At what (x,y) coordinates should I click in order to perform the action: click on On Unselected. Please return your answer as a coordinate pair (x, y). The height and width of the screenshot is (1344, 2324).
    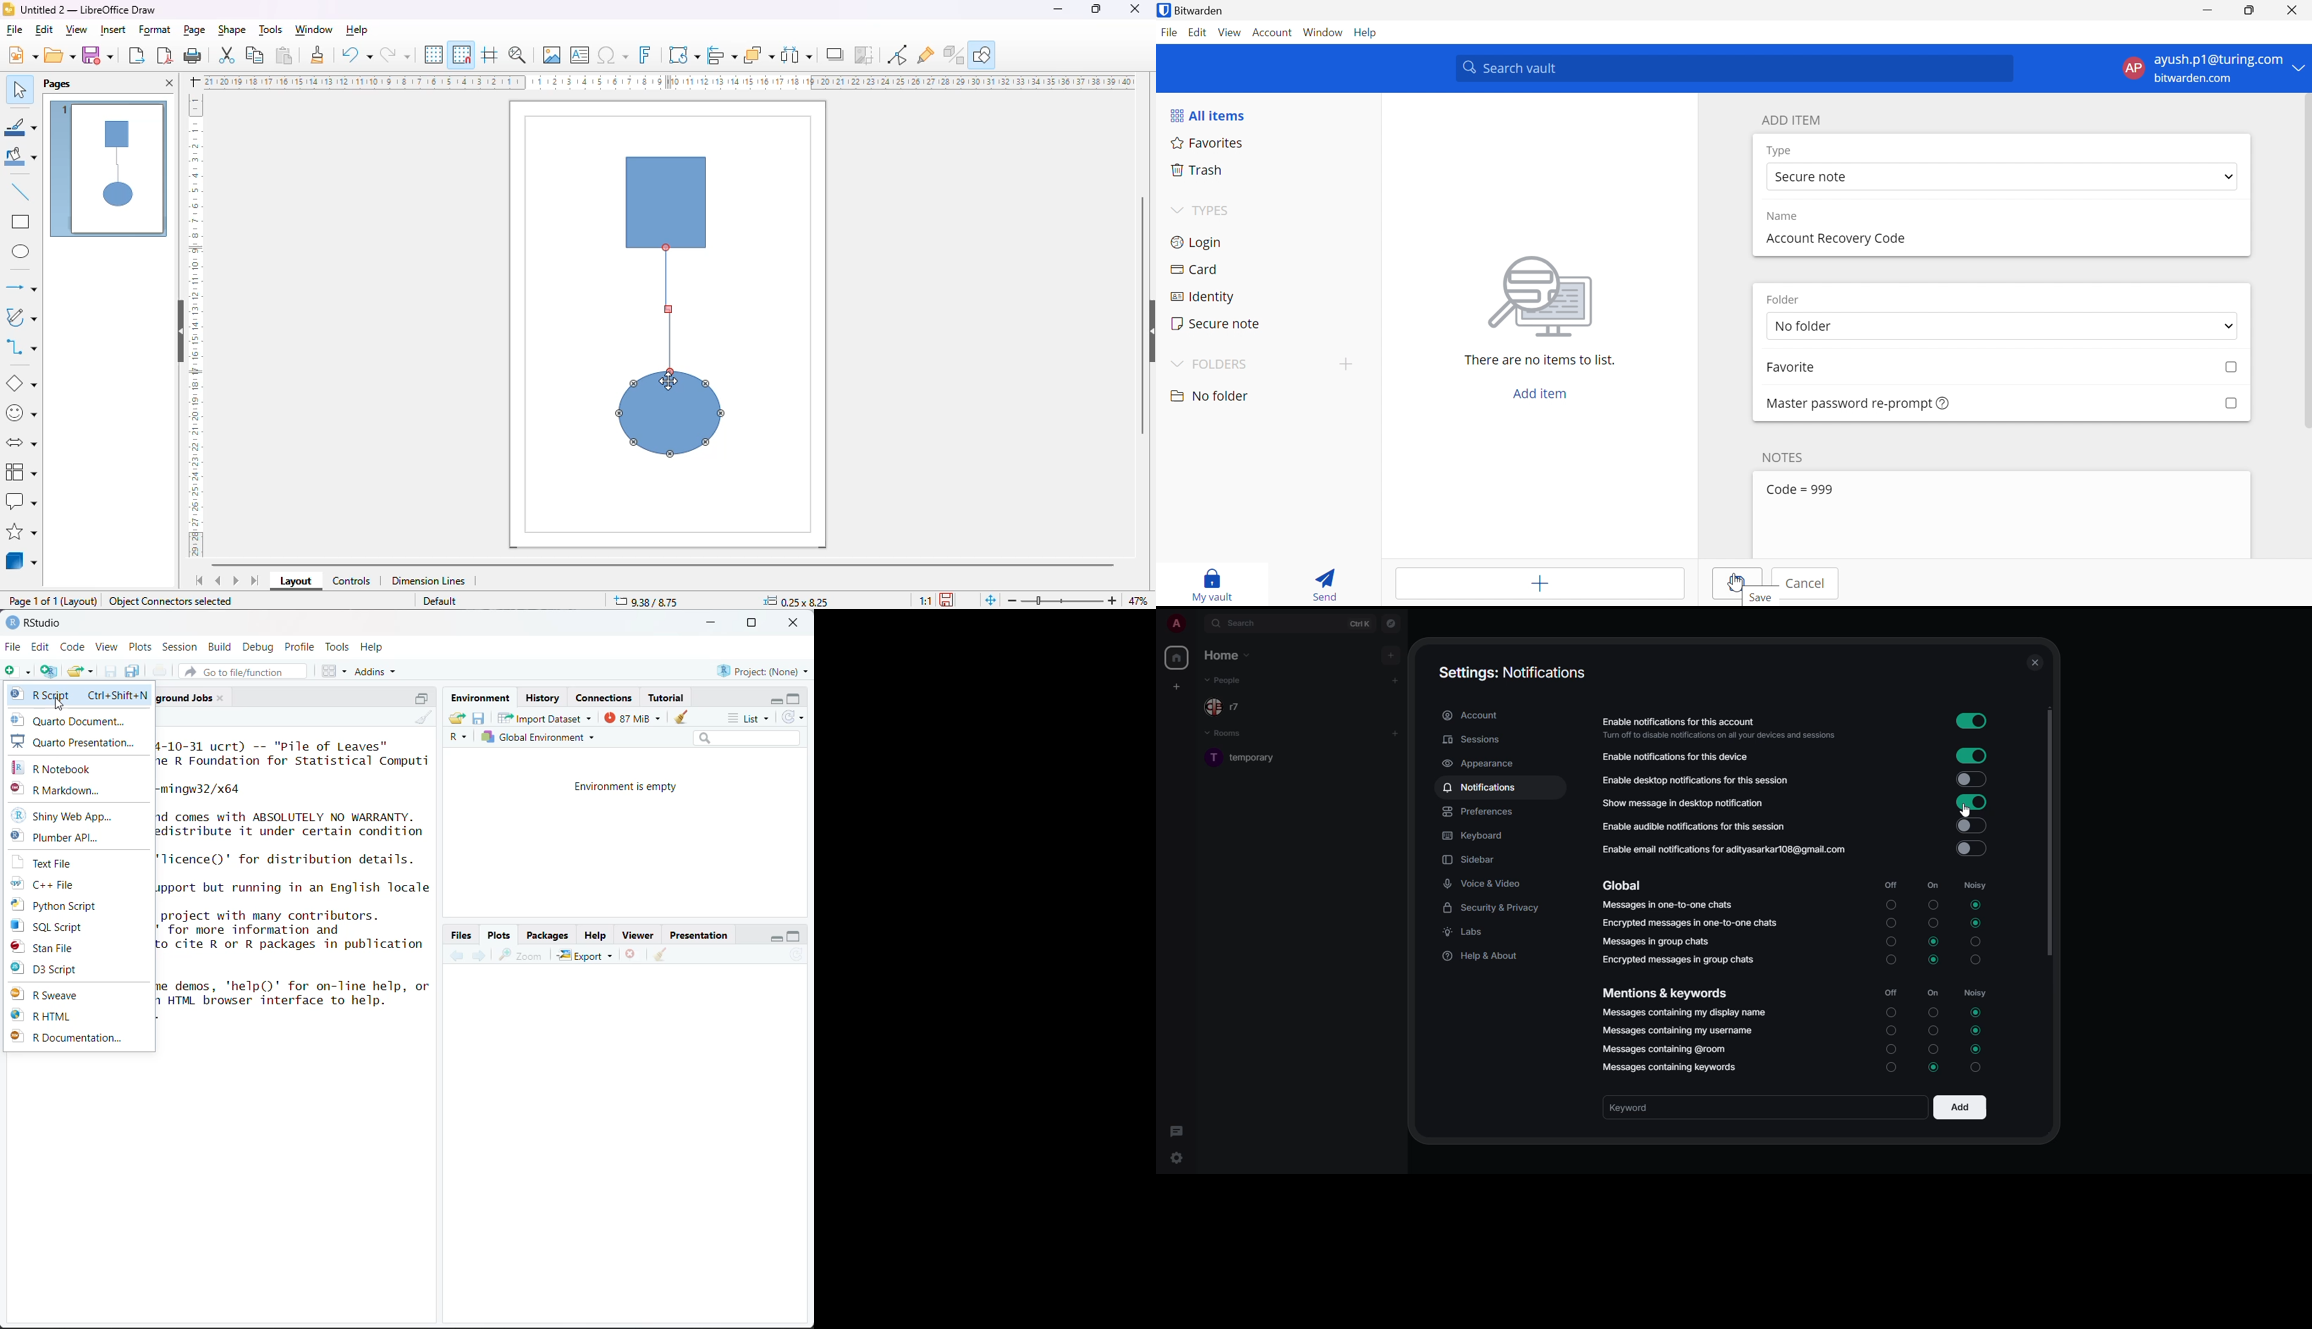
    Looking at the image, I should click on (1936, 1030).